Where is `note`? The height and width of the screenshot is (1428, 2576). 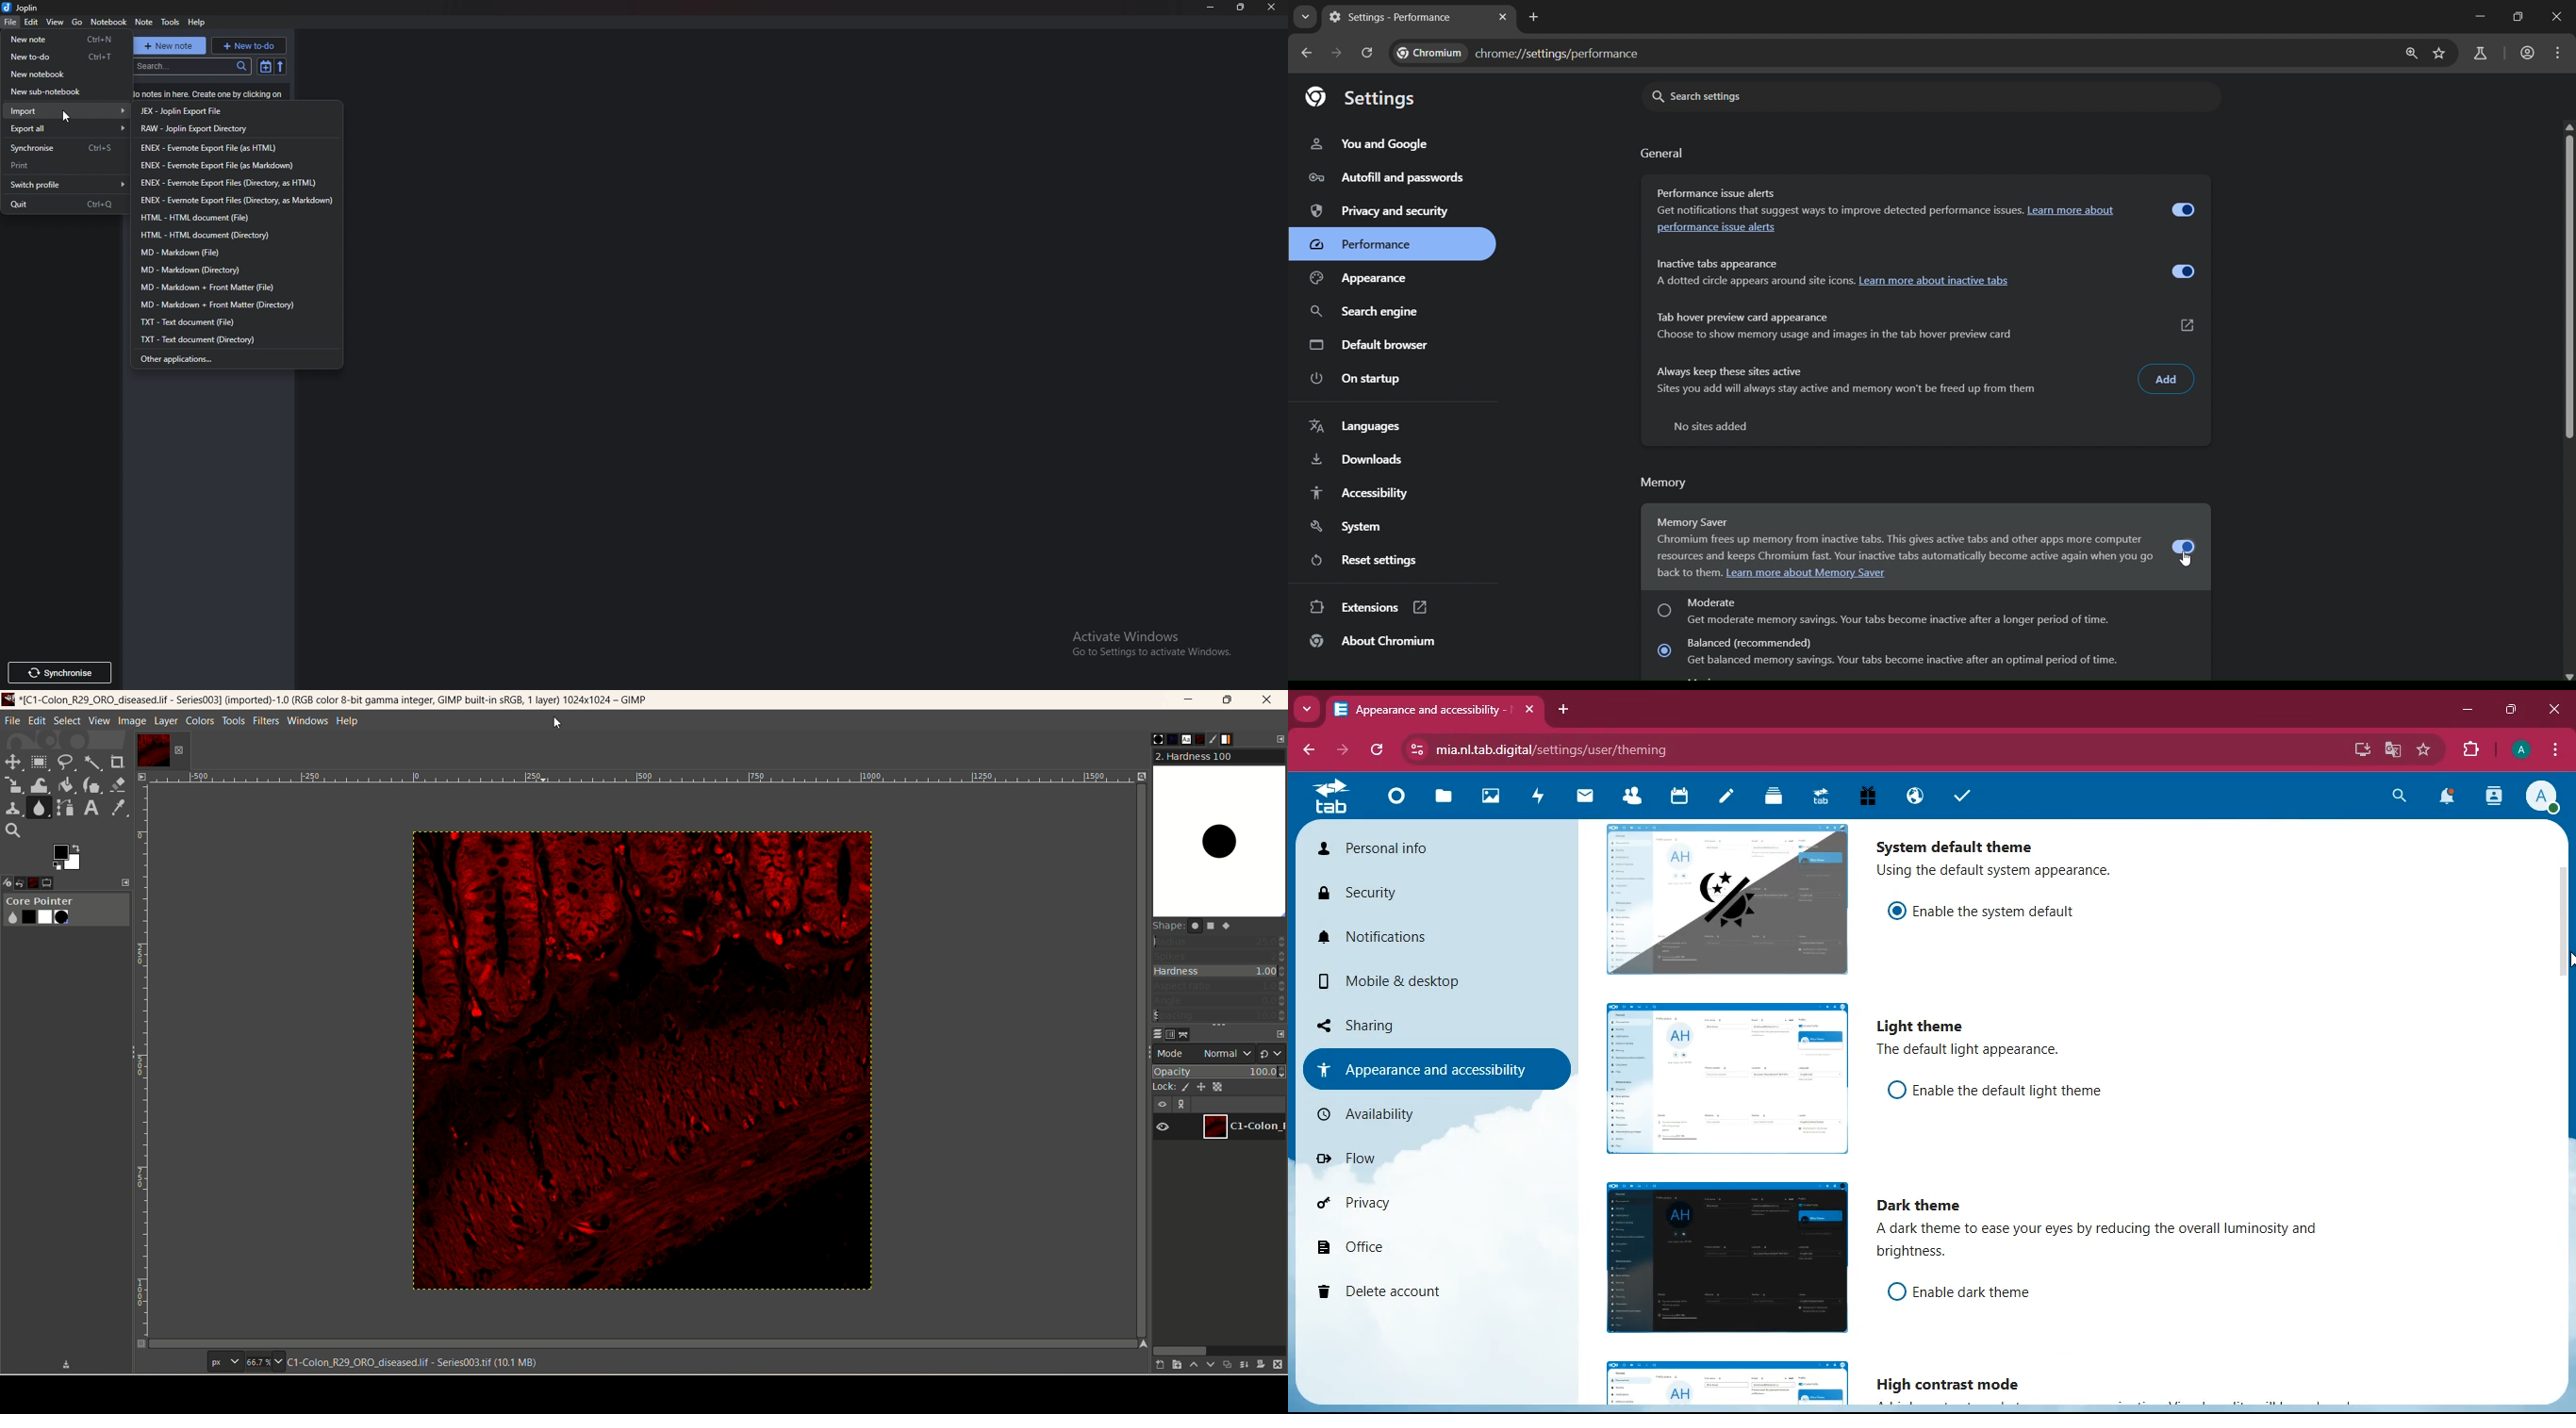 note is located at coordinates (146, 21).